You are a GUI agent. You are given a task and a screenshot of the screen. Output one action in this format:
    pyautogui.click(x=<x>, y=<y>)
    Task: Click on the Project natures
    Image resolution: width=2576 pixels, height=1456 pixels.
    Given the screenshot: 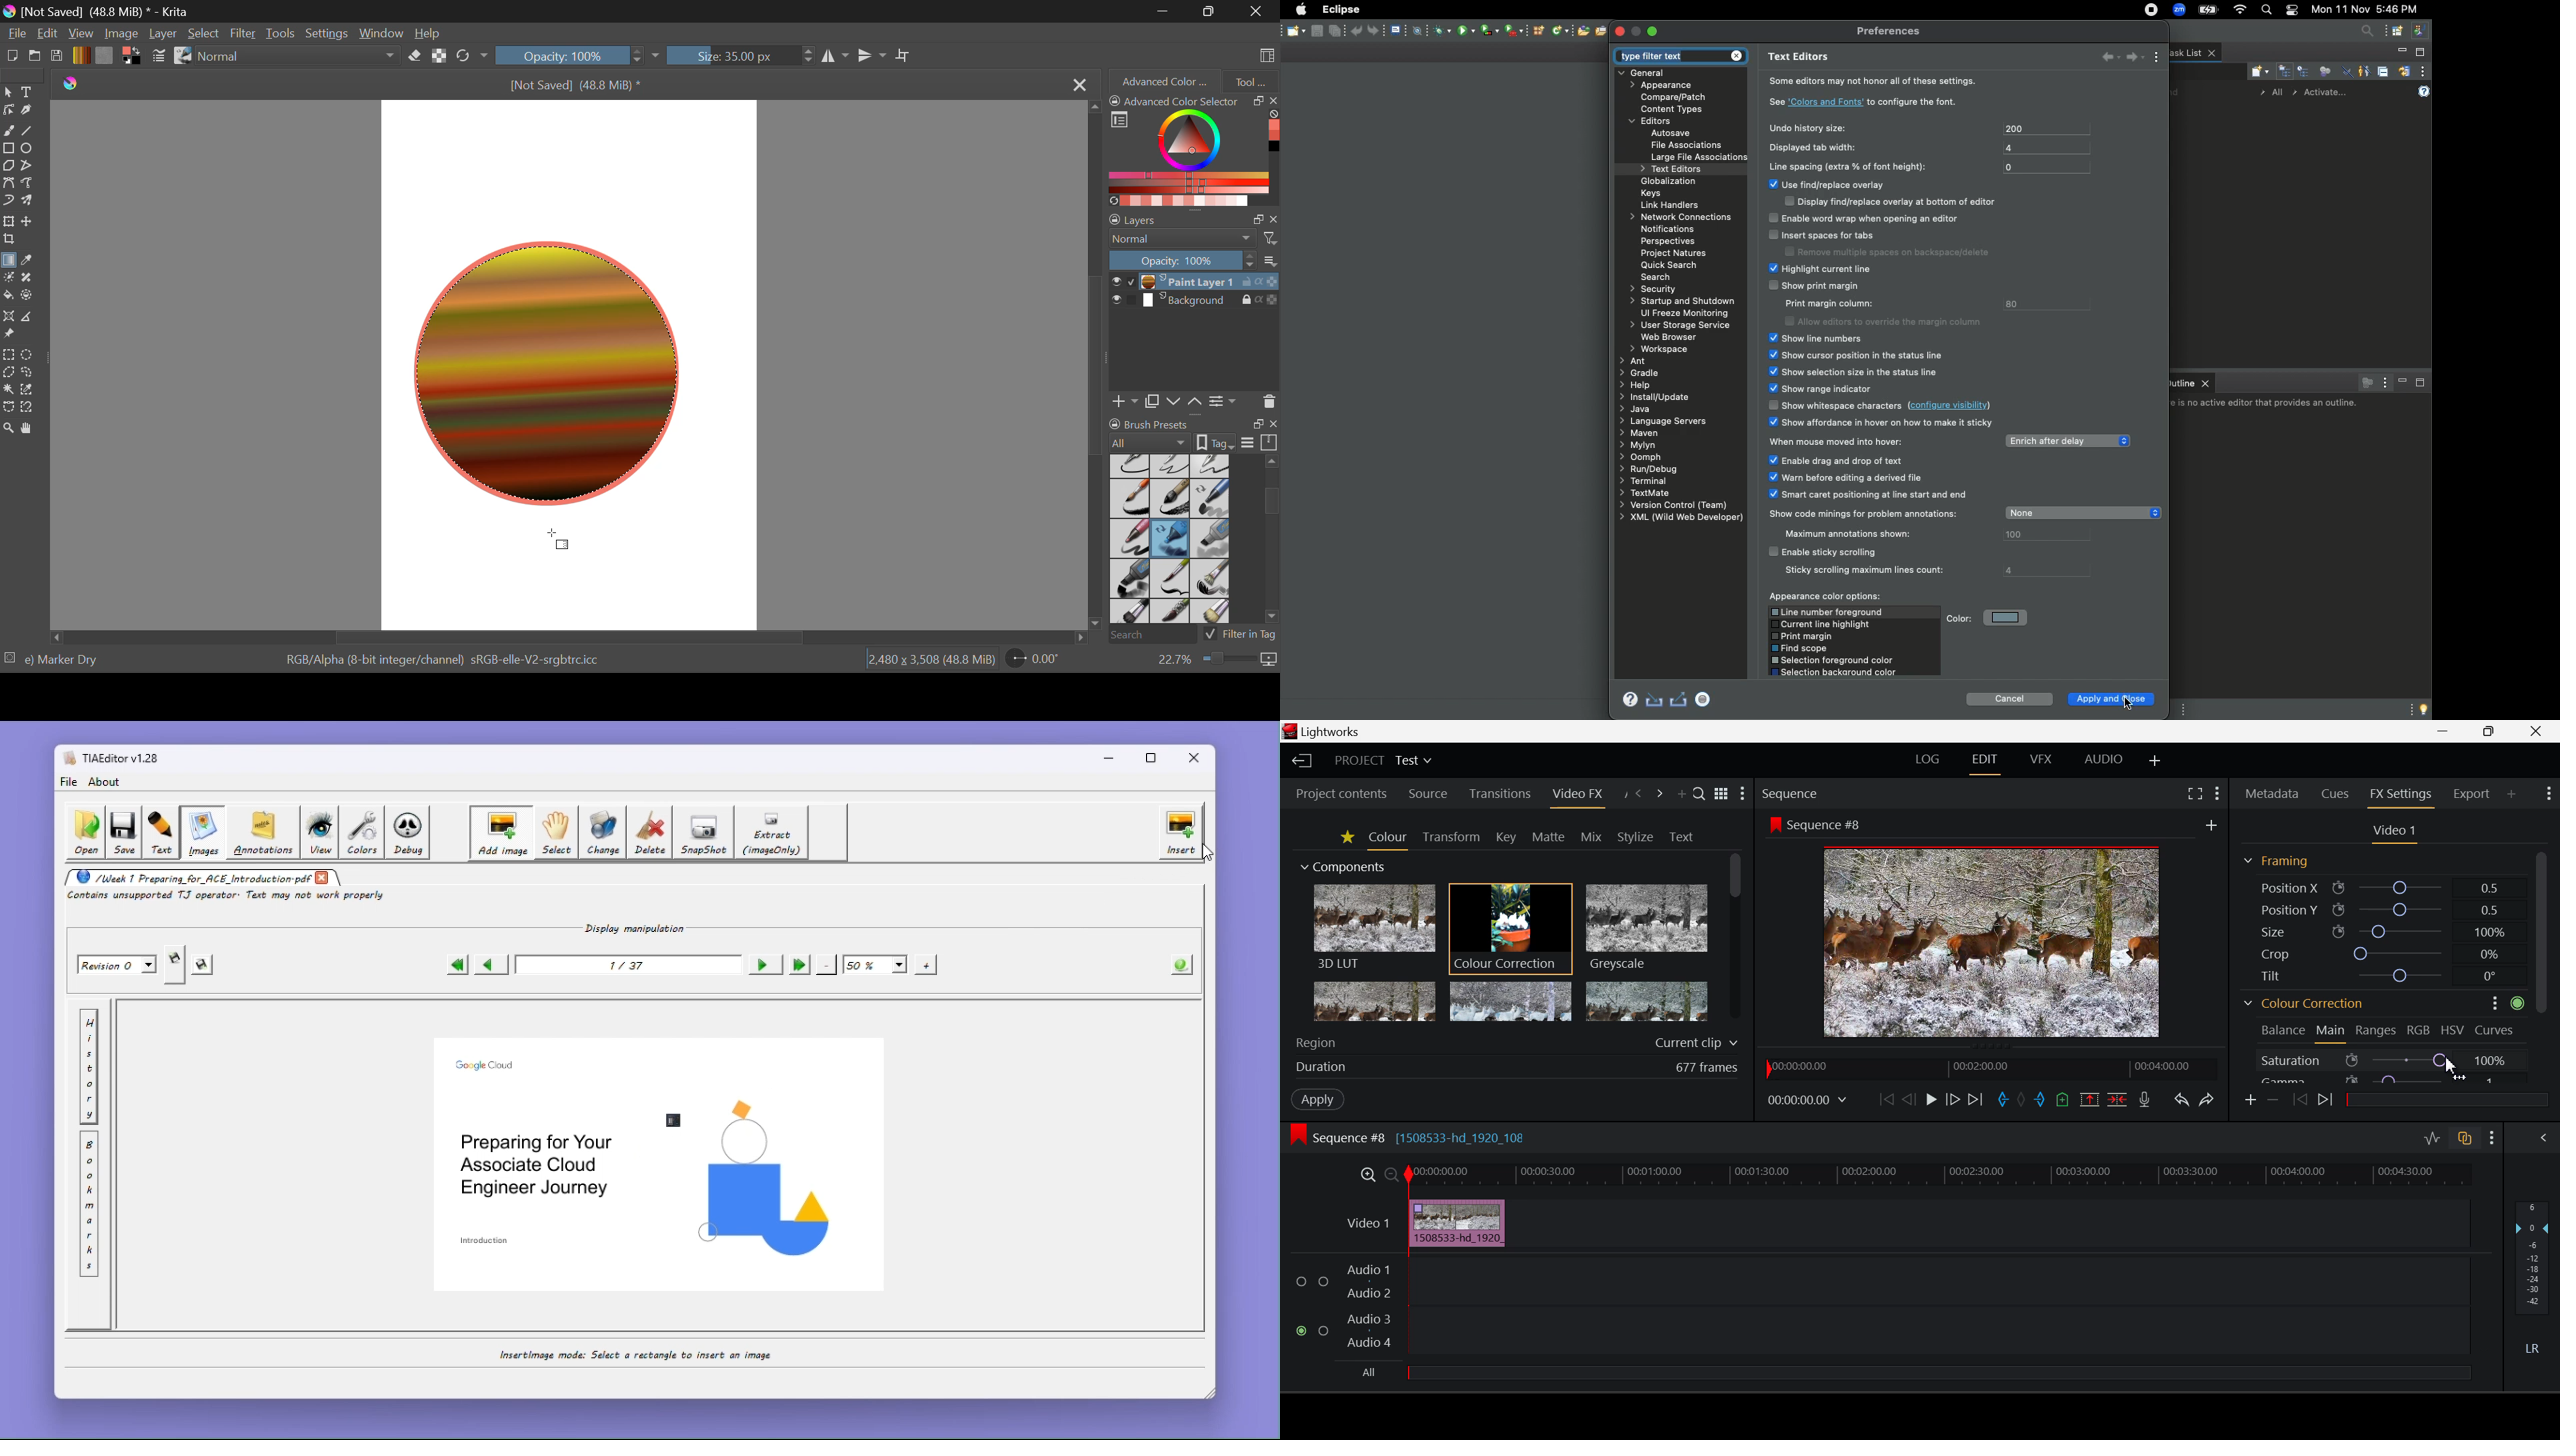 What is the action you would take?
    pyautogui.click(x=1673, y=254)
    